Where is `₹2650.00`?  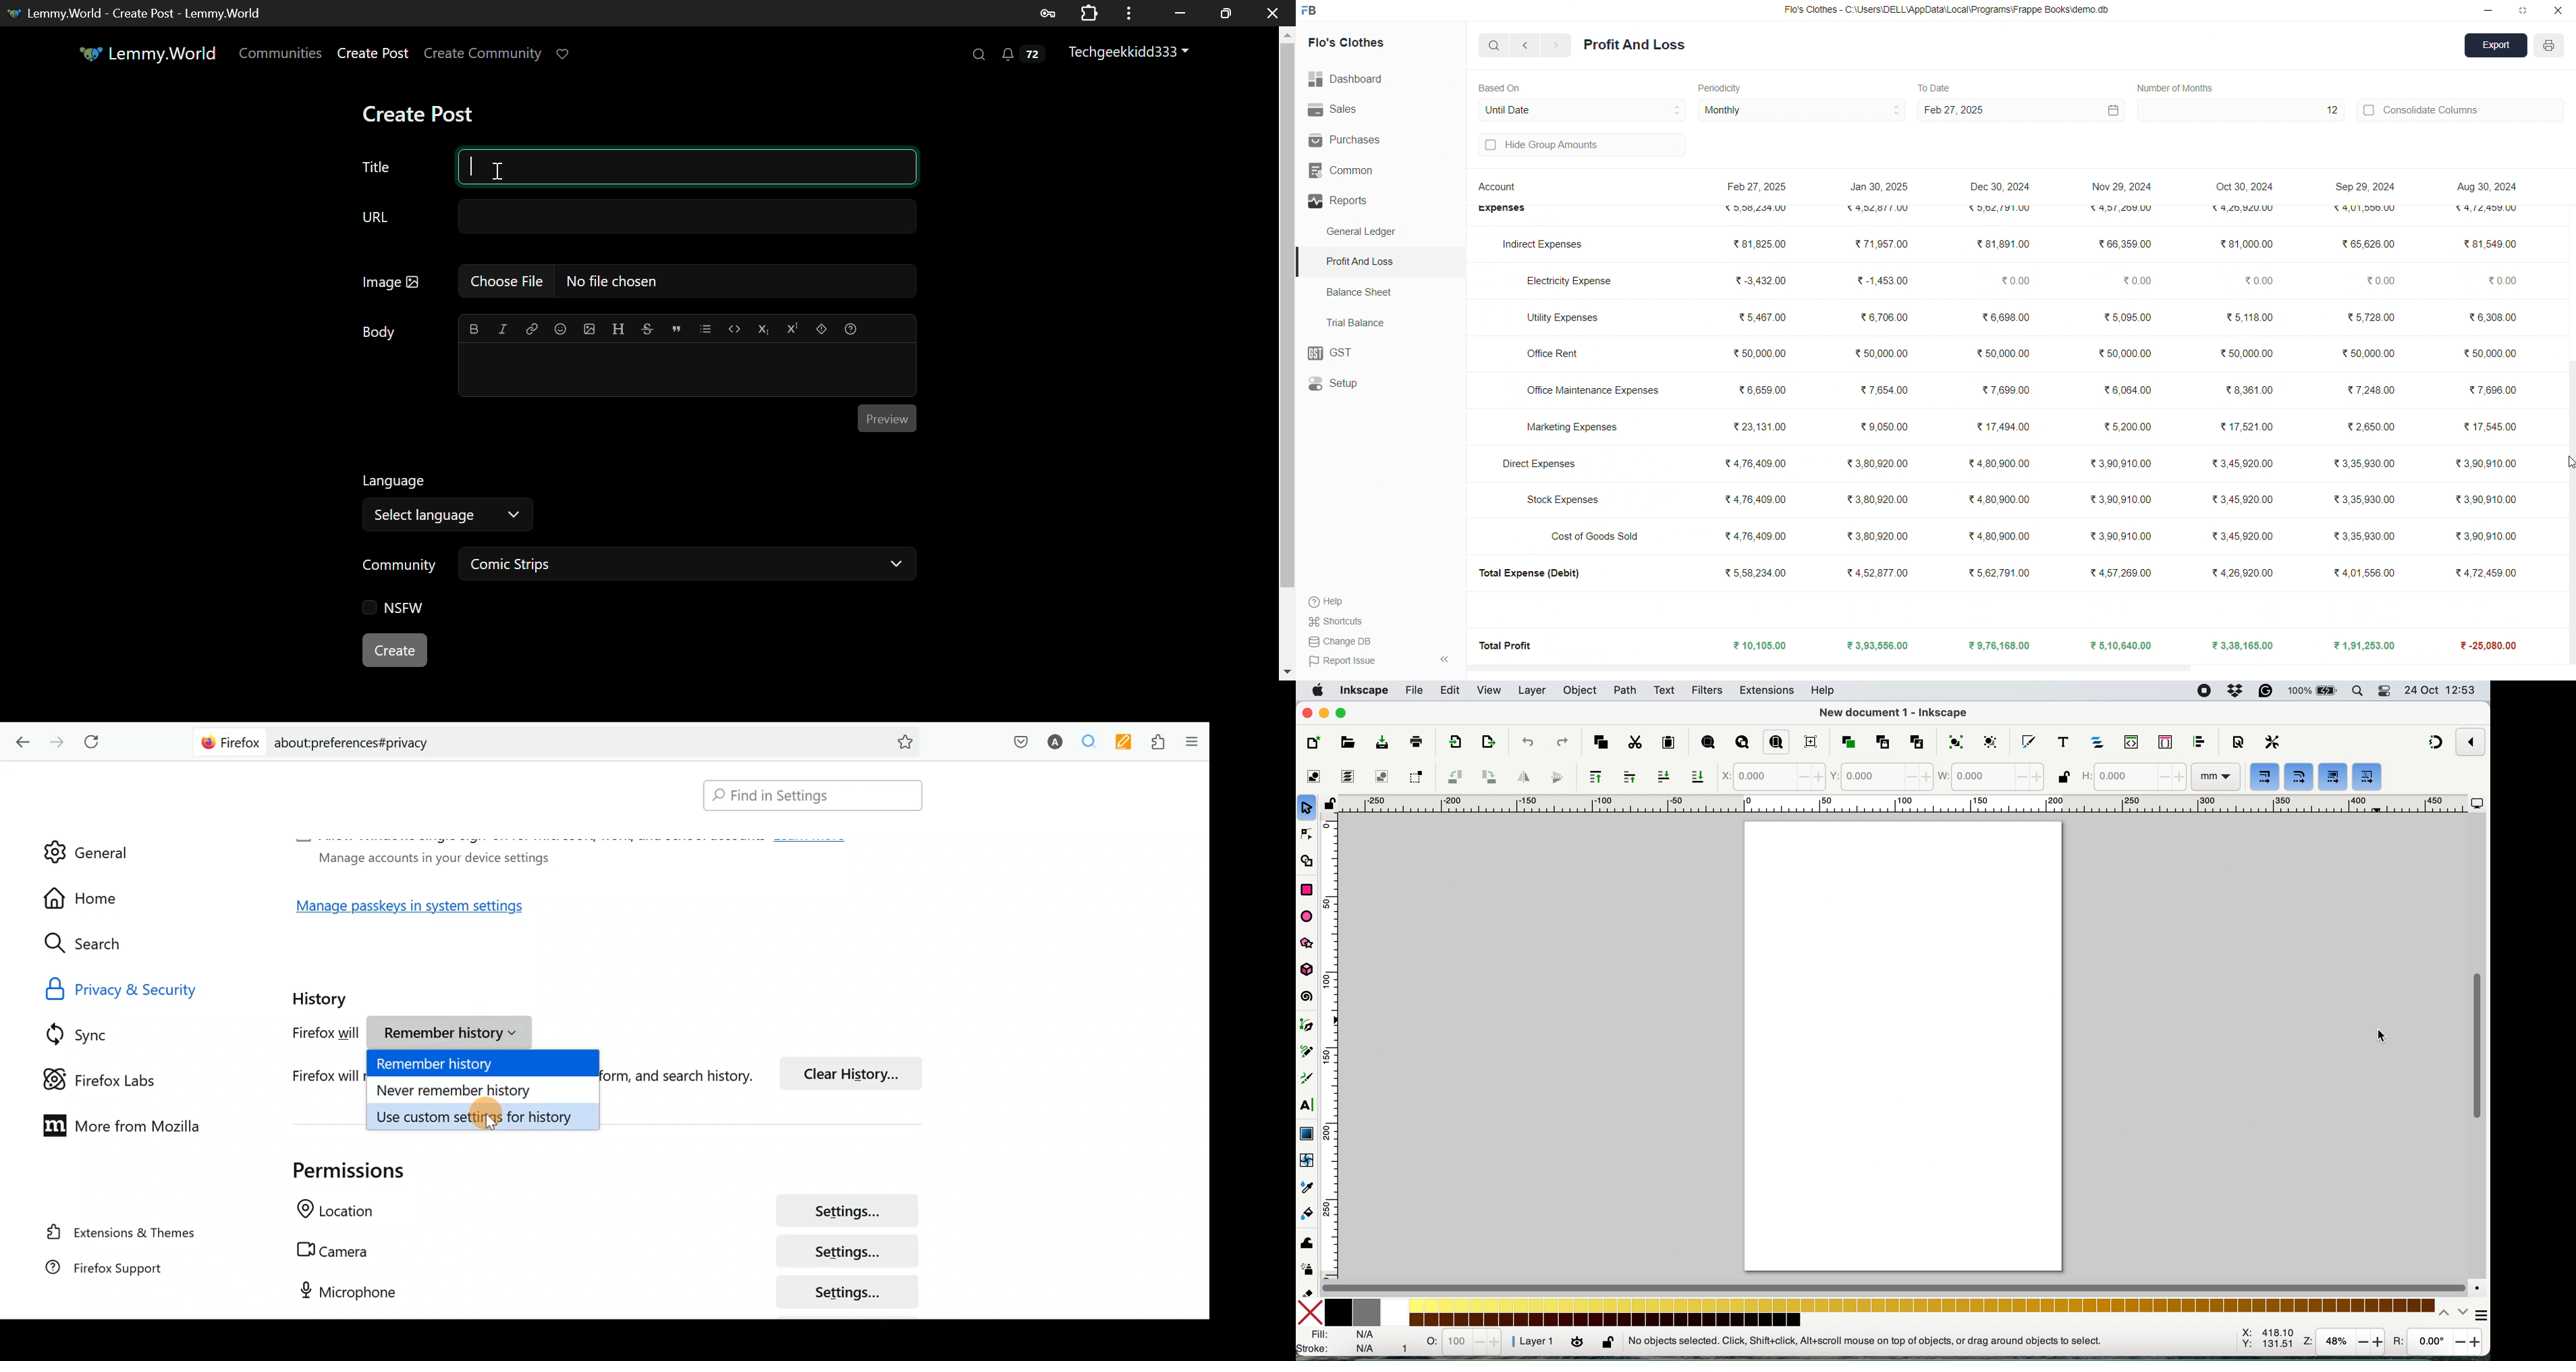
₹2650.00 is located at coordinates (2370, 427).